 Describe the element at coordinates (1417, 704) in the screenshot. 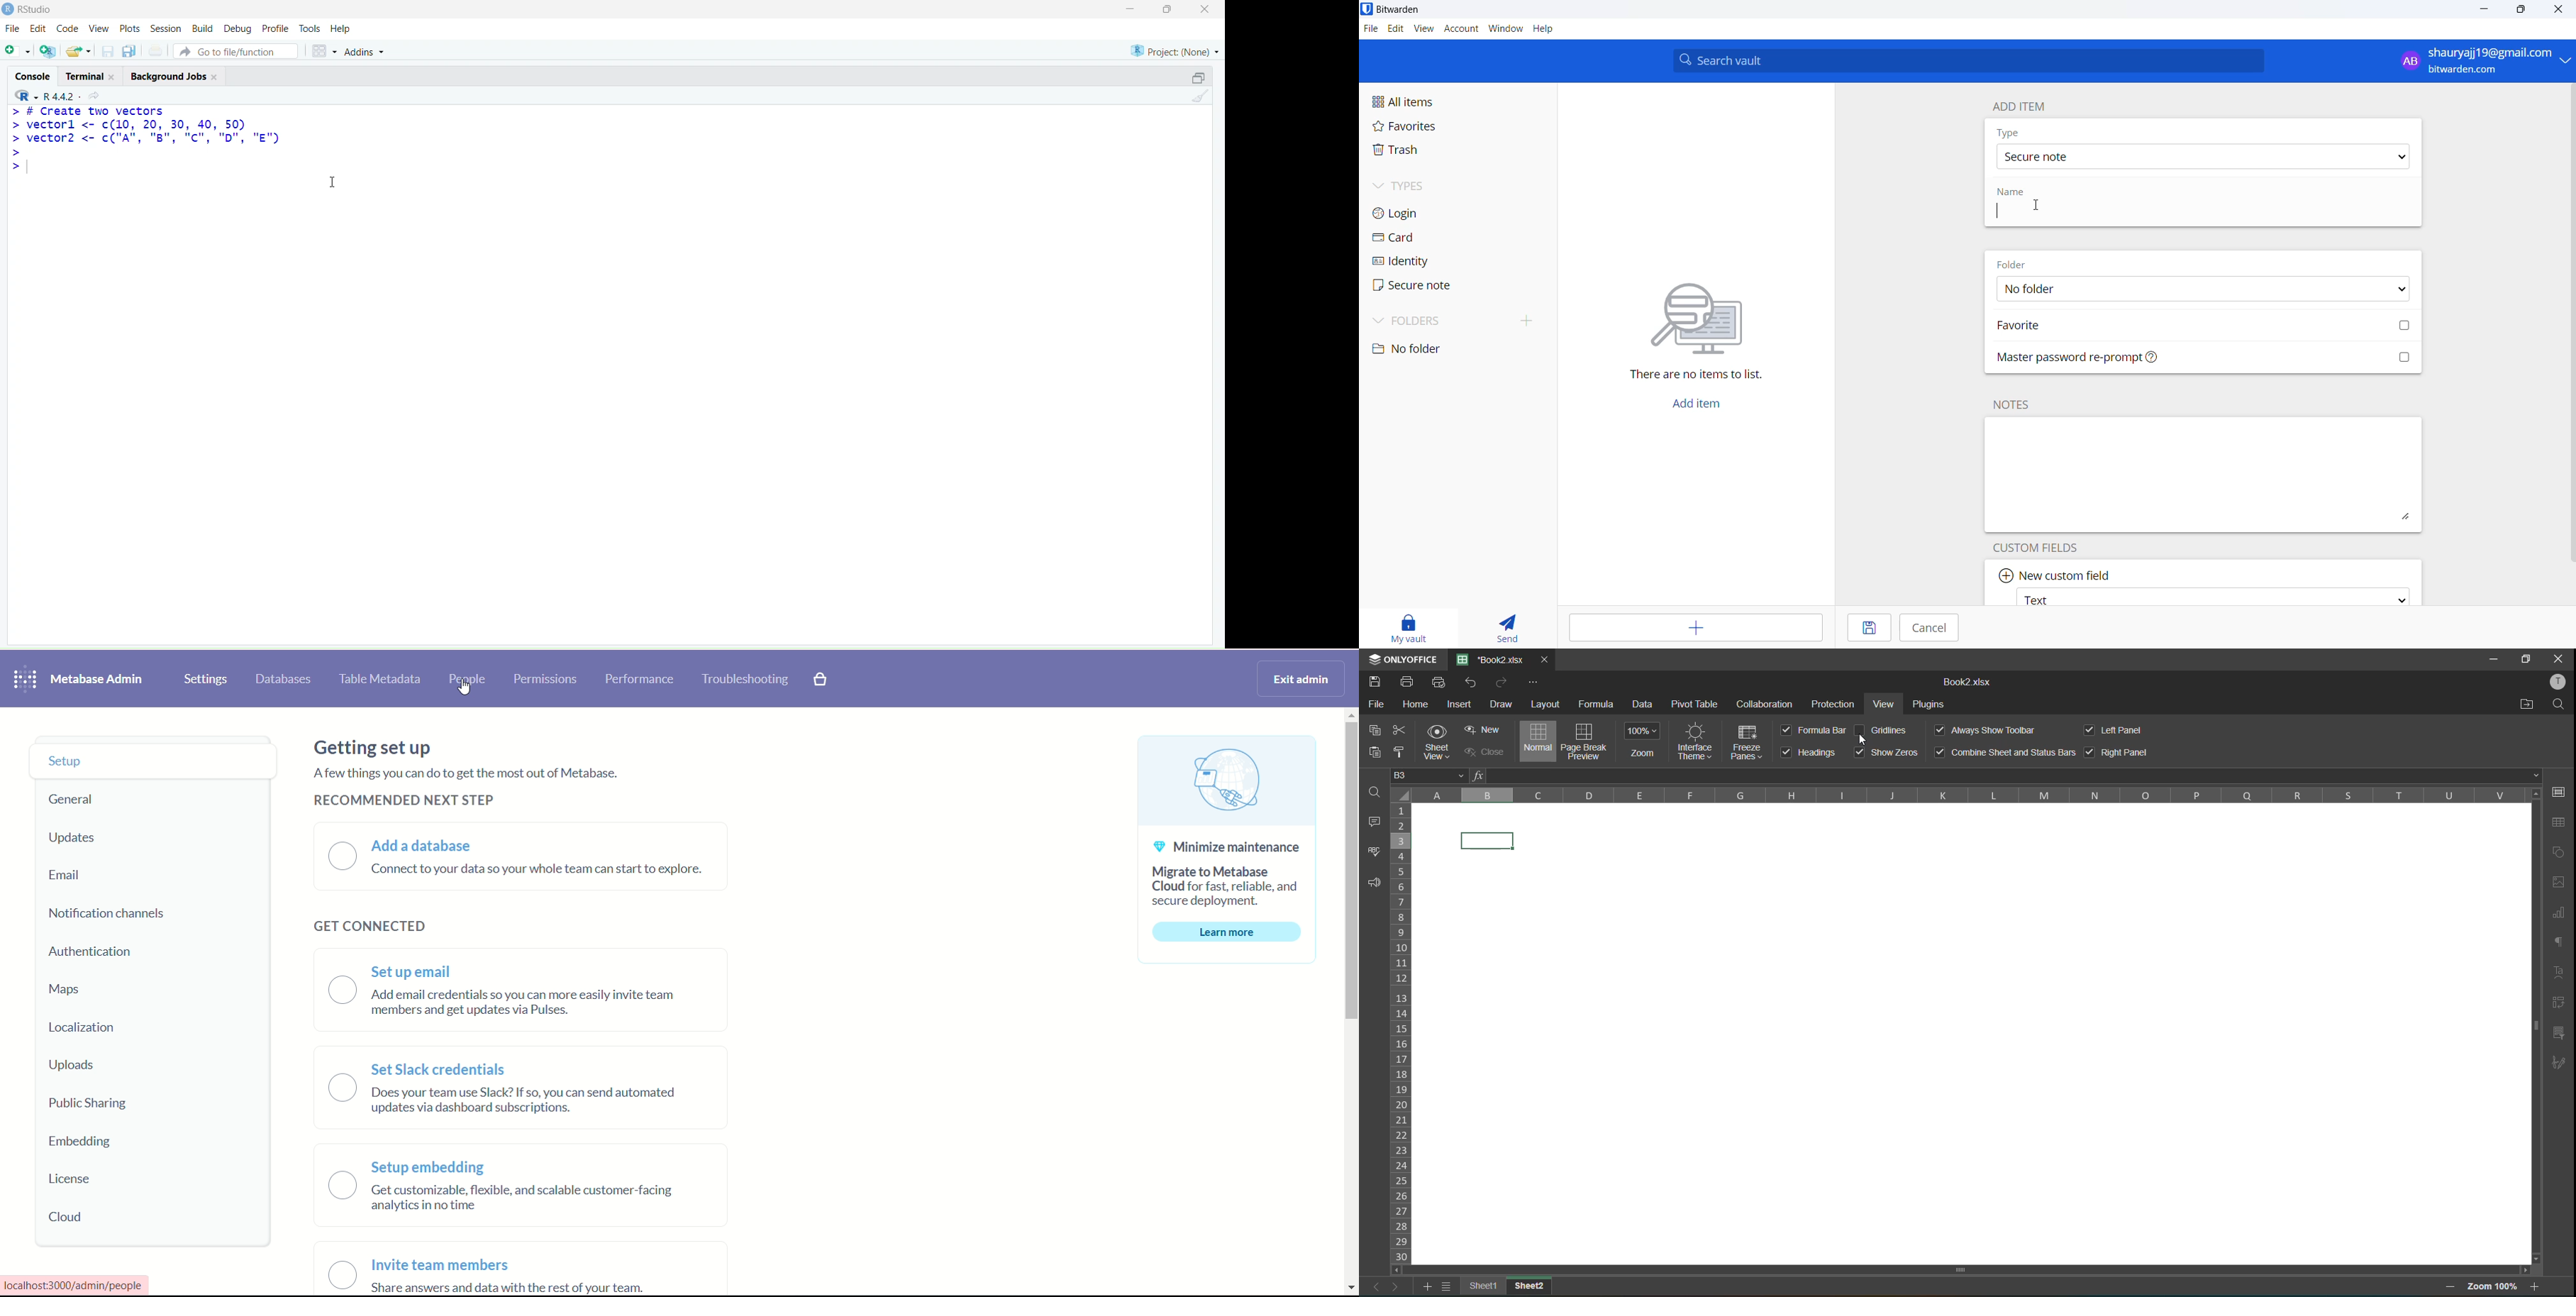

I see `Home` at that location.